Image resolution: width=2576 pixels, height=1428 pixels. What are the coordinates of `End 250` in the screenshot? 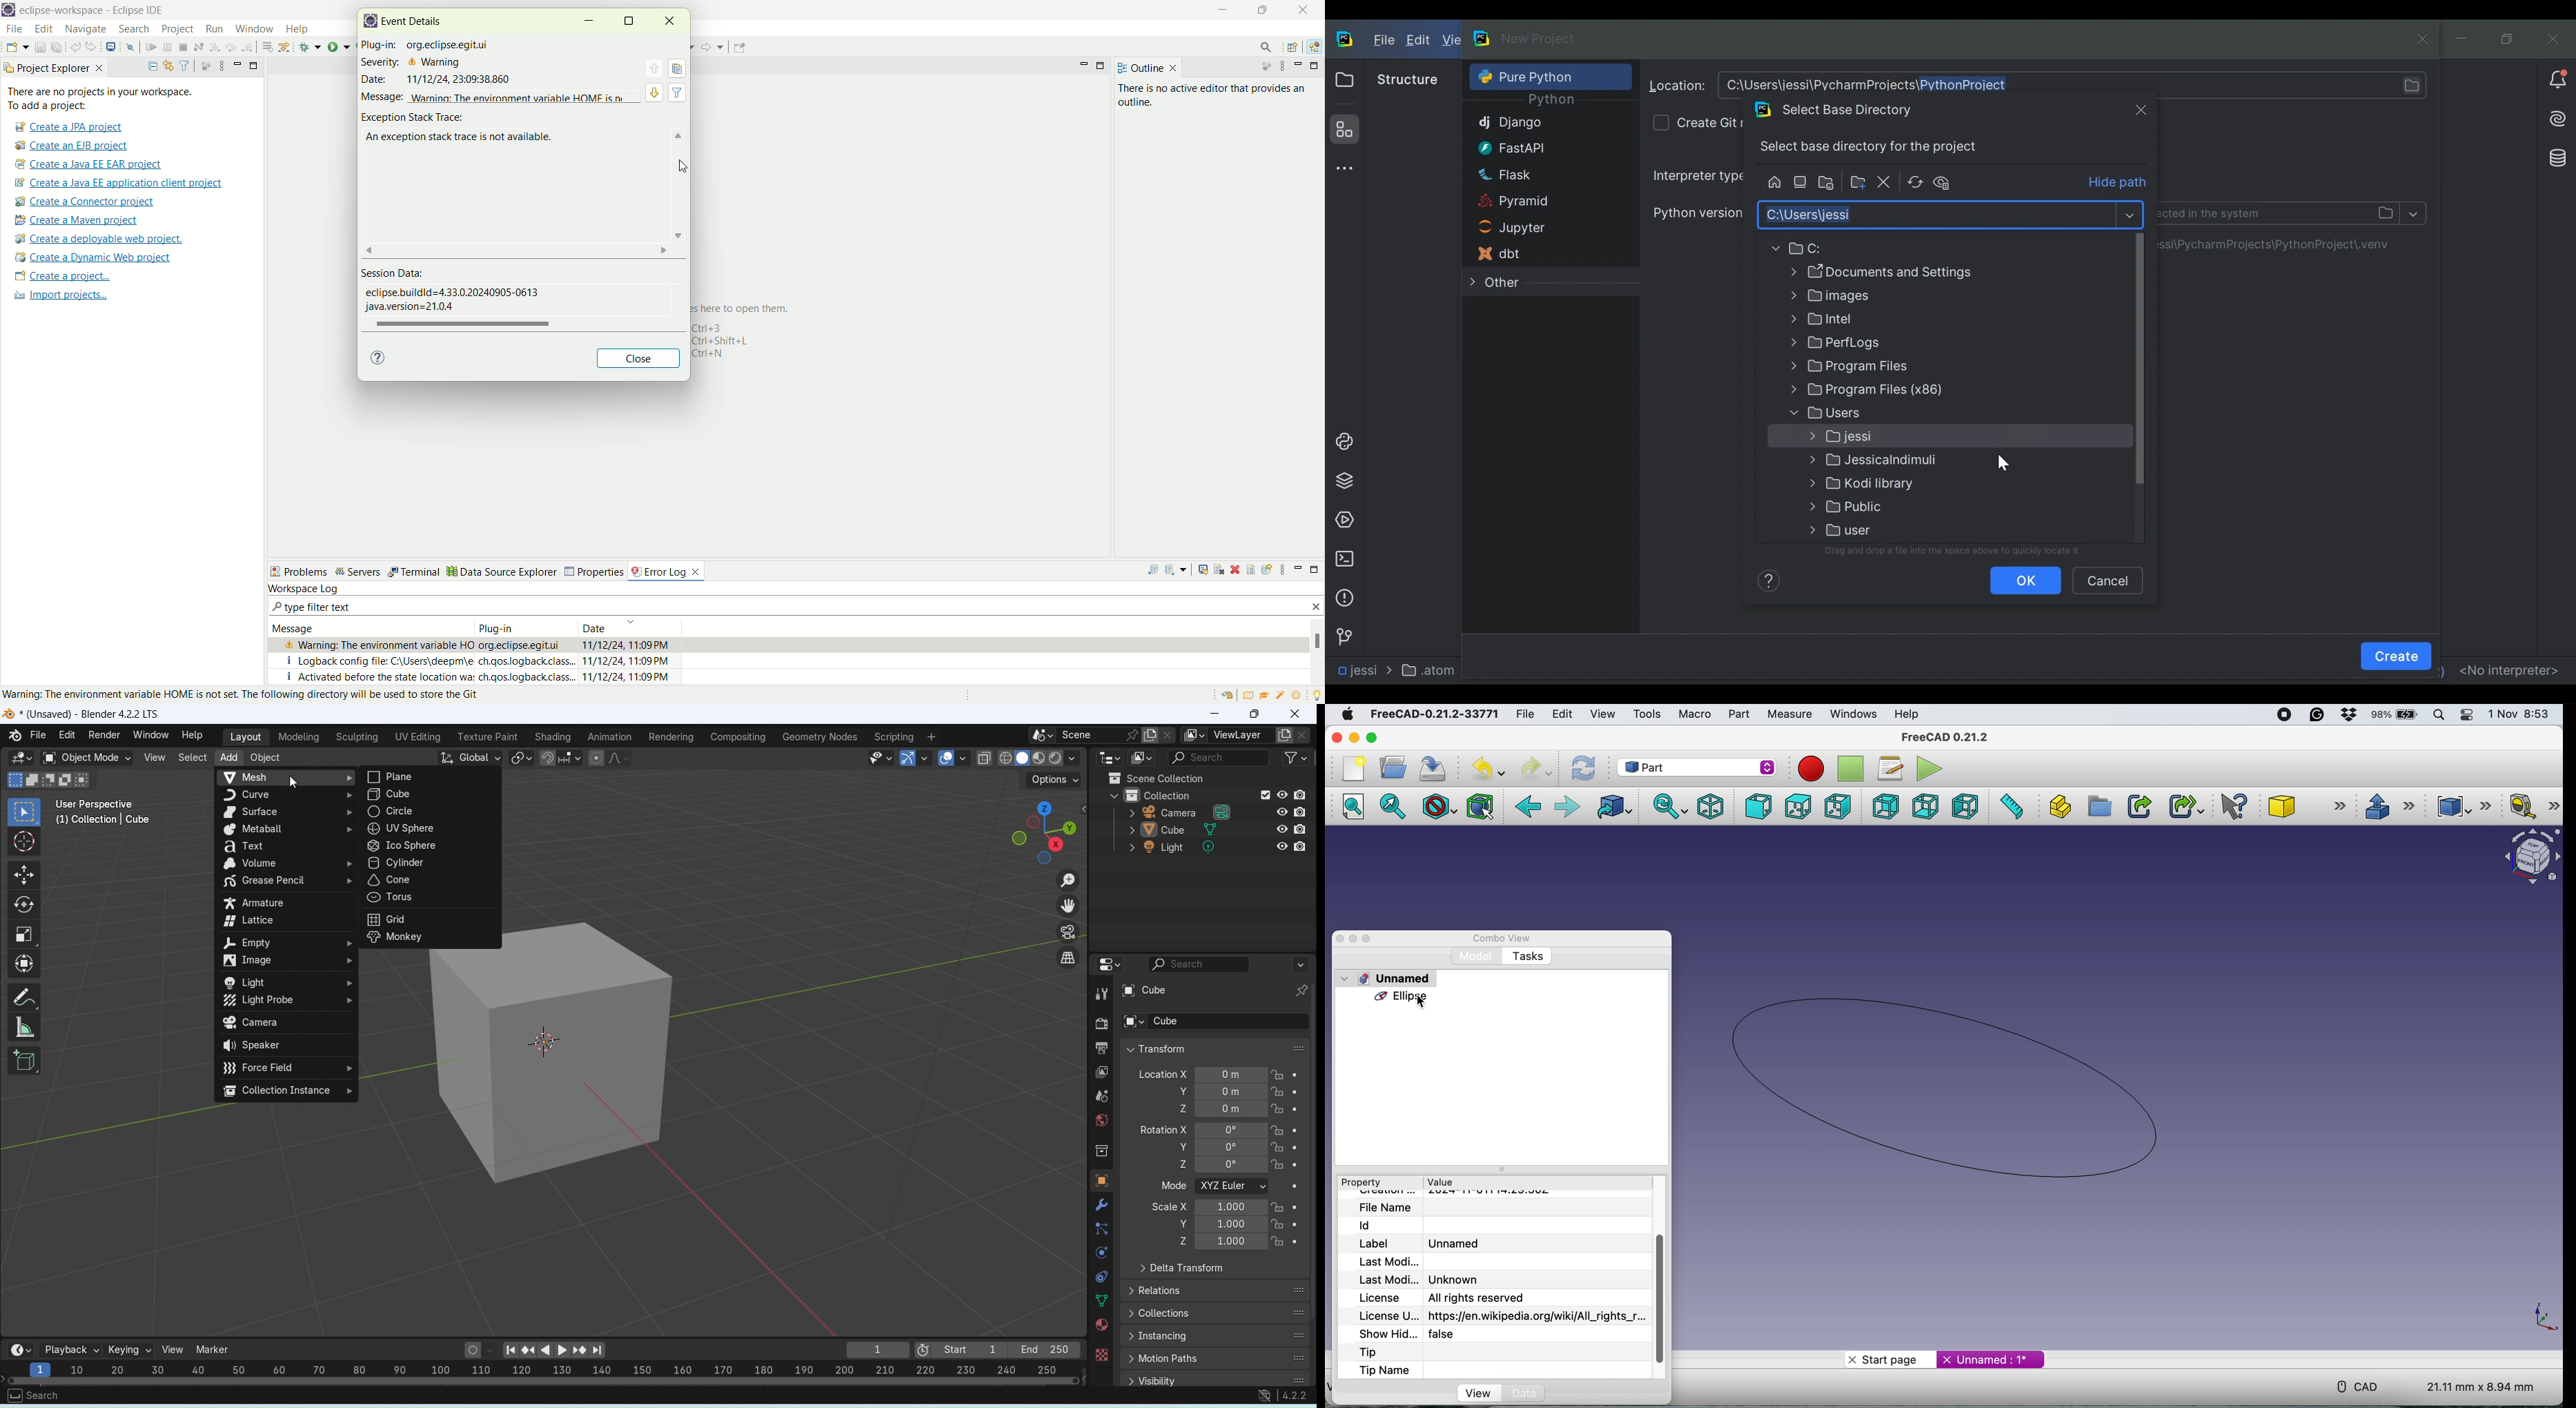 It's located at (1043, 1350).